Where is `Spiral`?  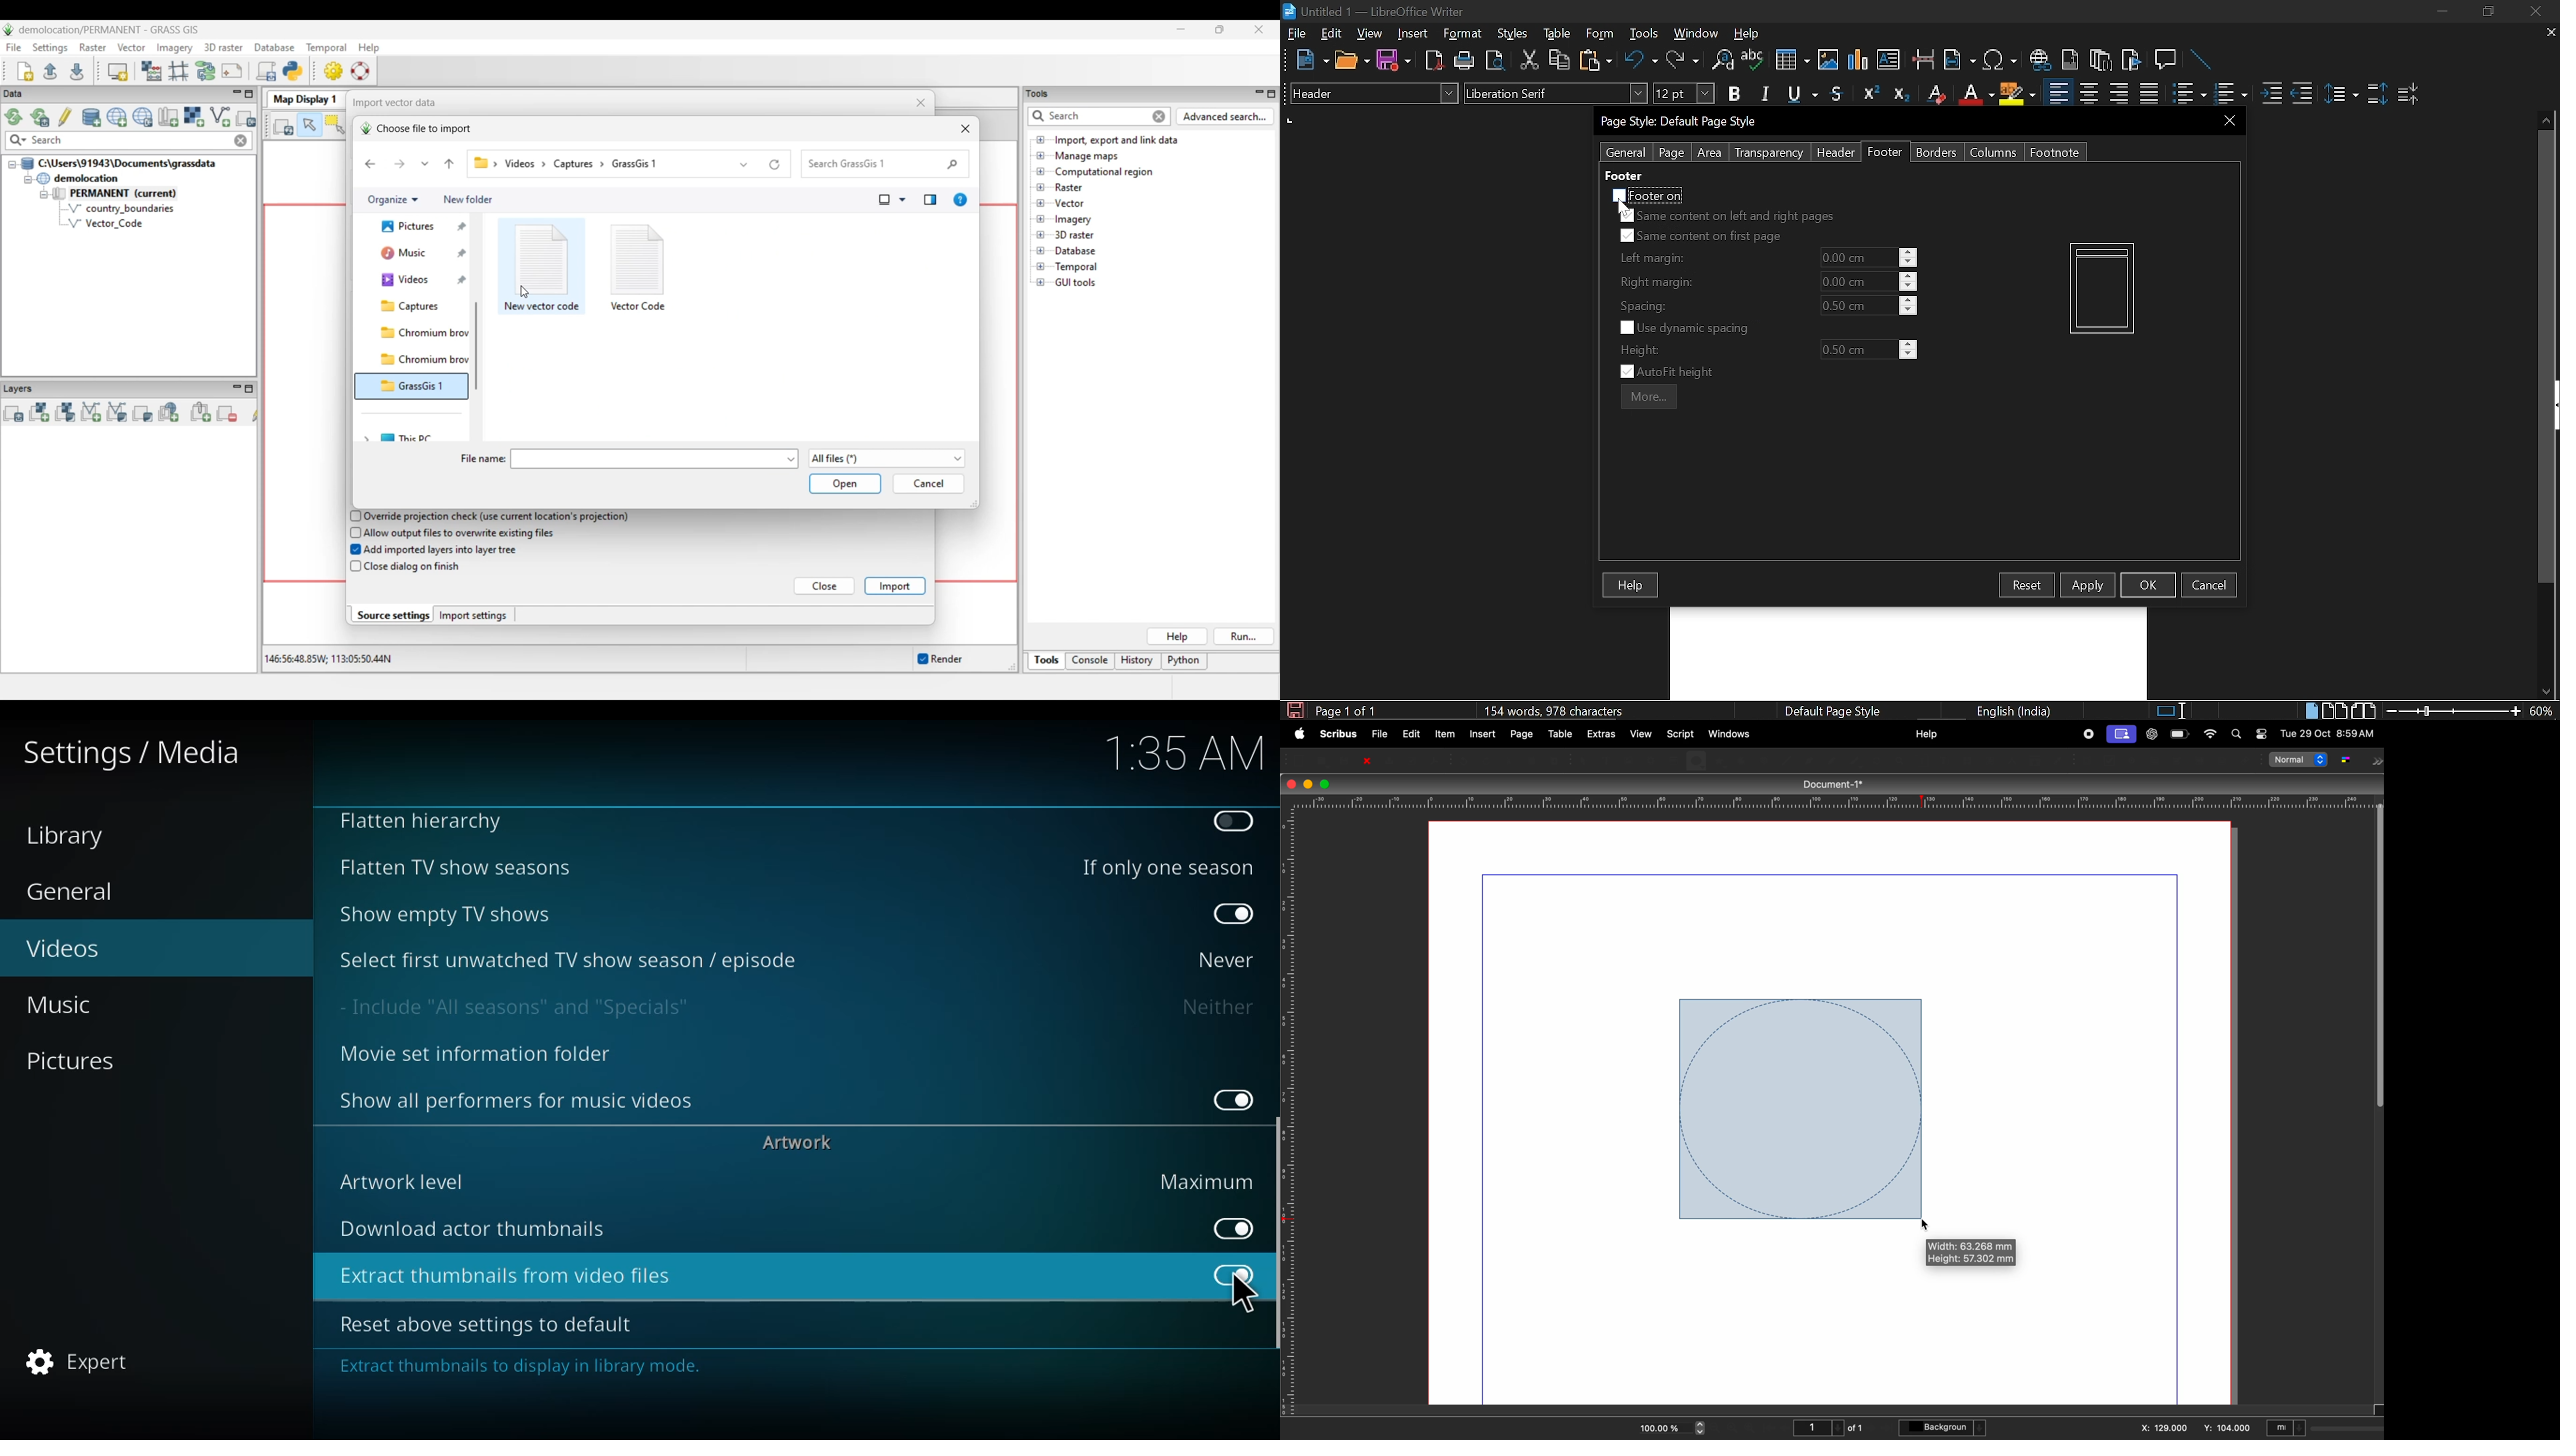 Spiral is located at coordinates (1764, 760).